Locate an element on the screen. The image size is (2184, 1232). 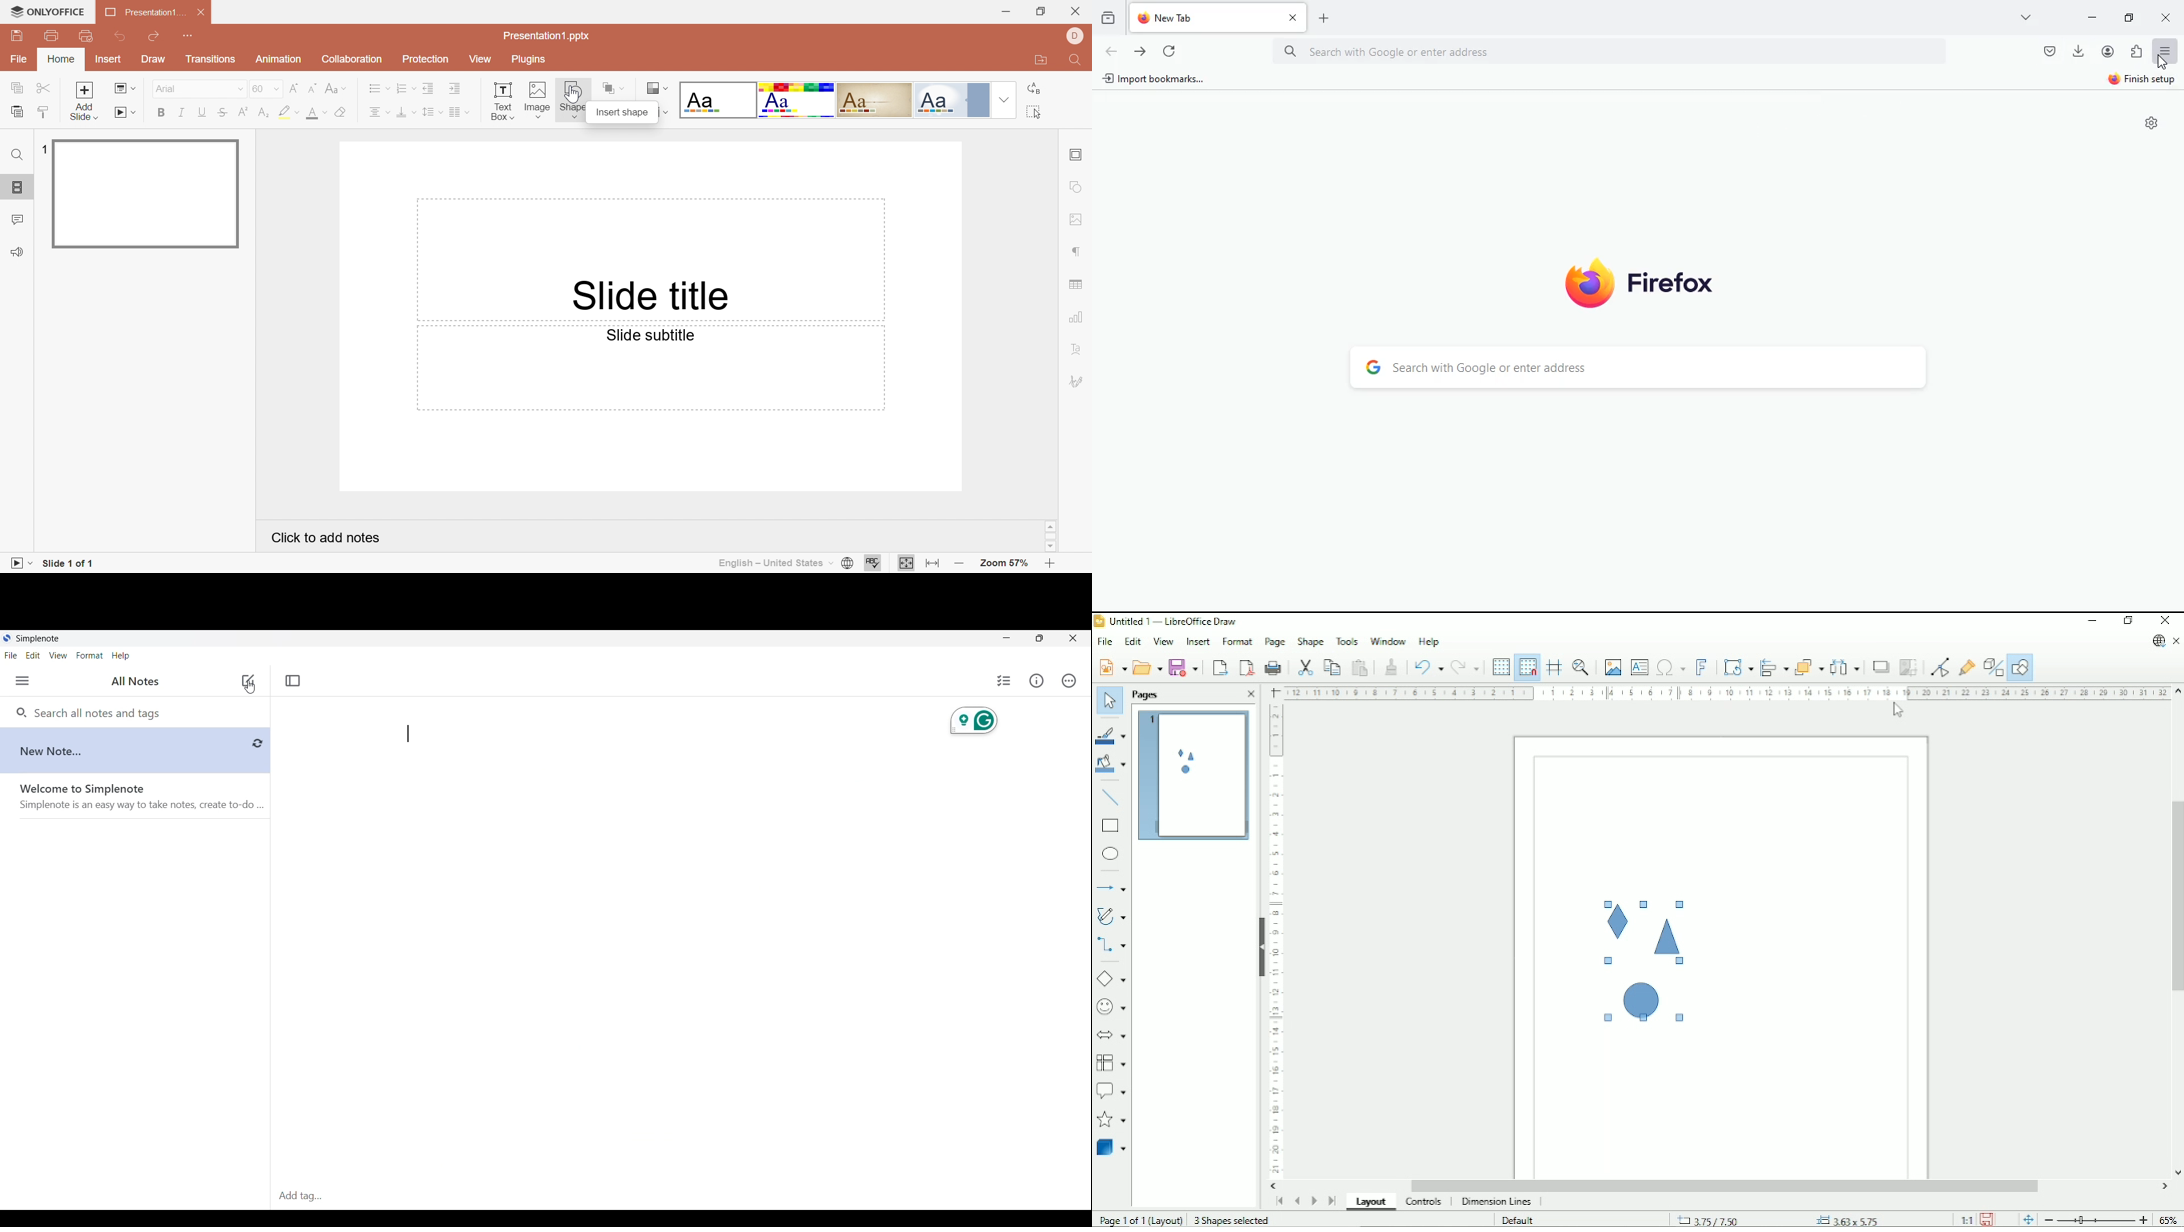
Undo is located at coordinates (1428, 665).